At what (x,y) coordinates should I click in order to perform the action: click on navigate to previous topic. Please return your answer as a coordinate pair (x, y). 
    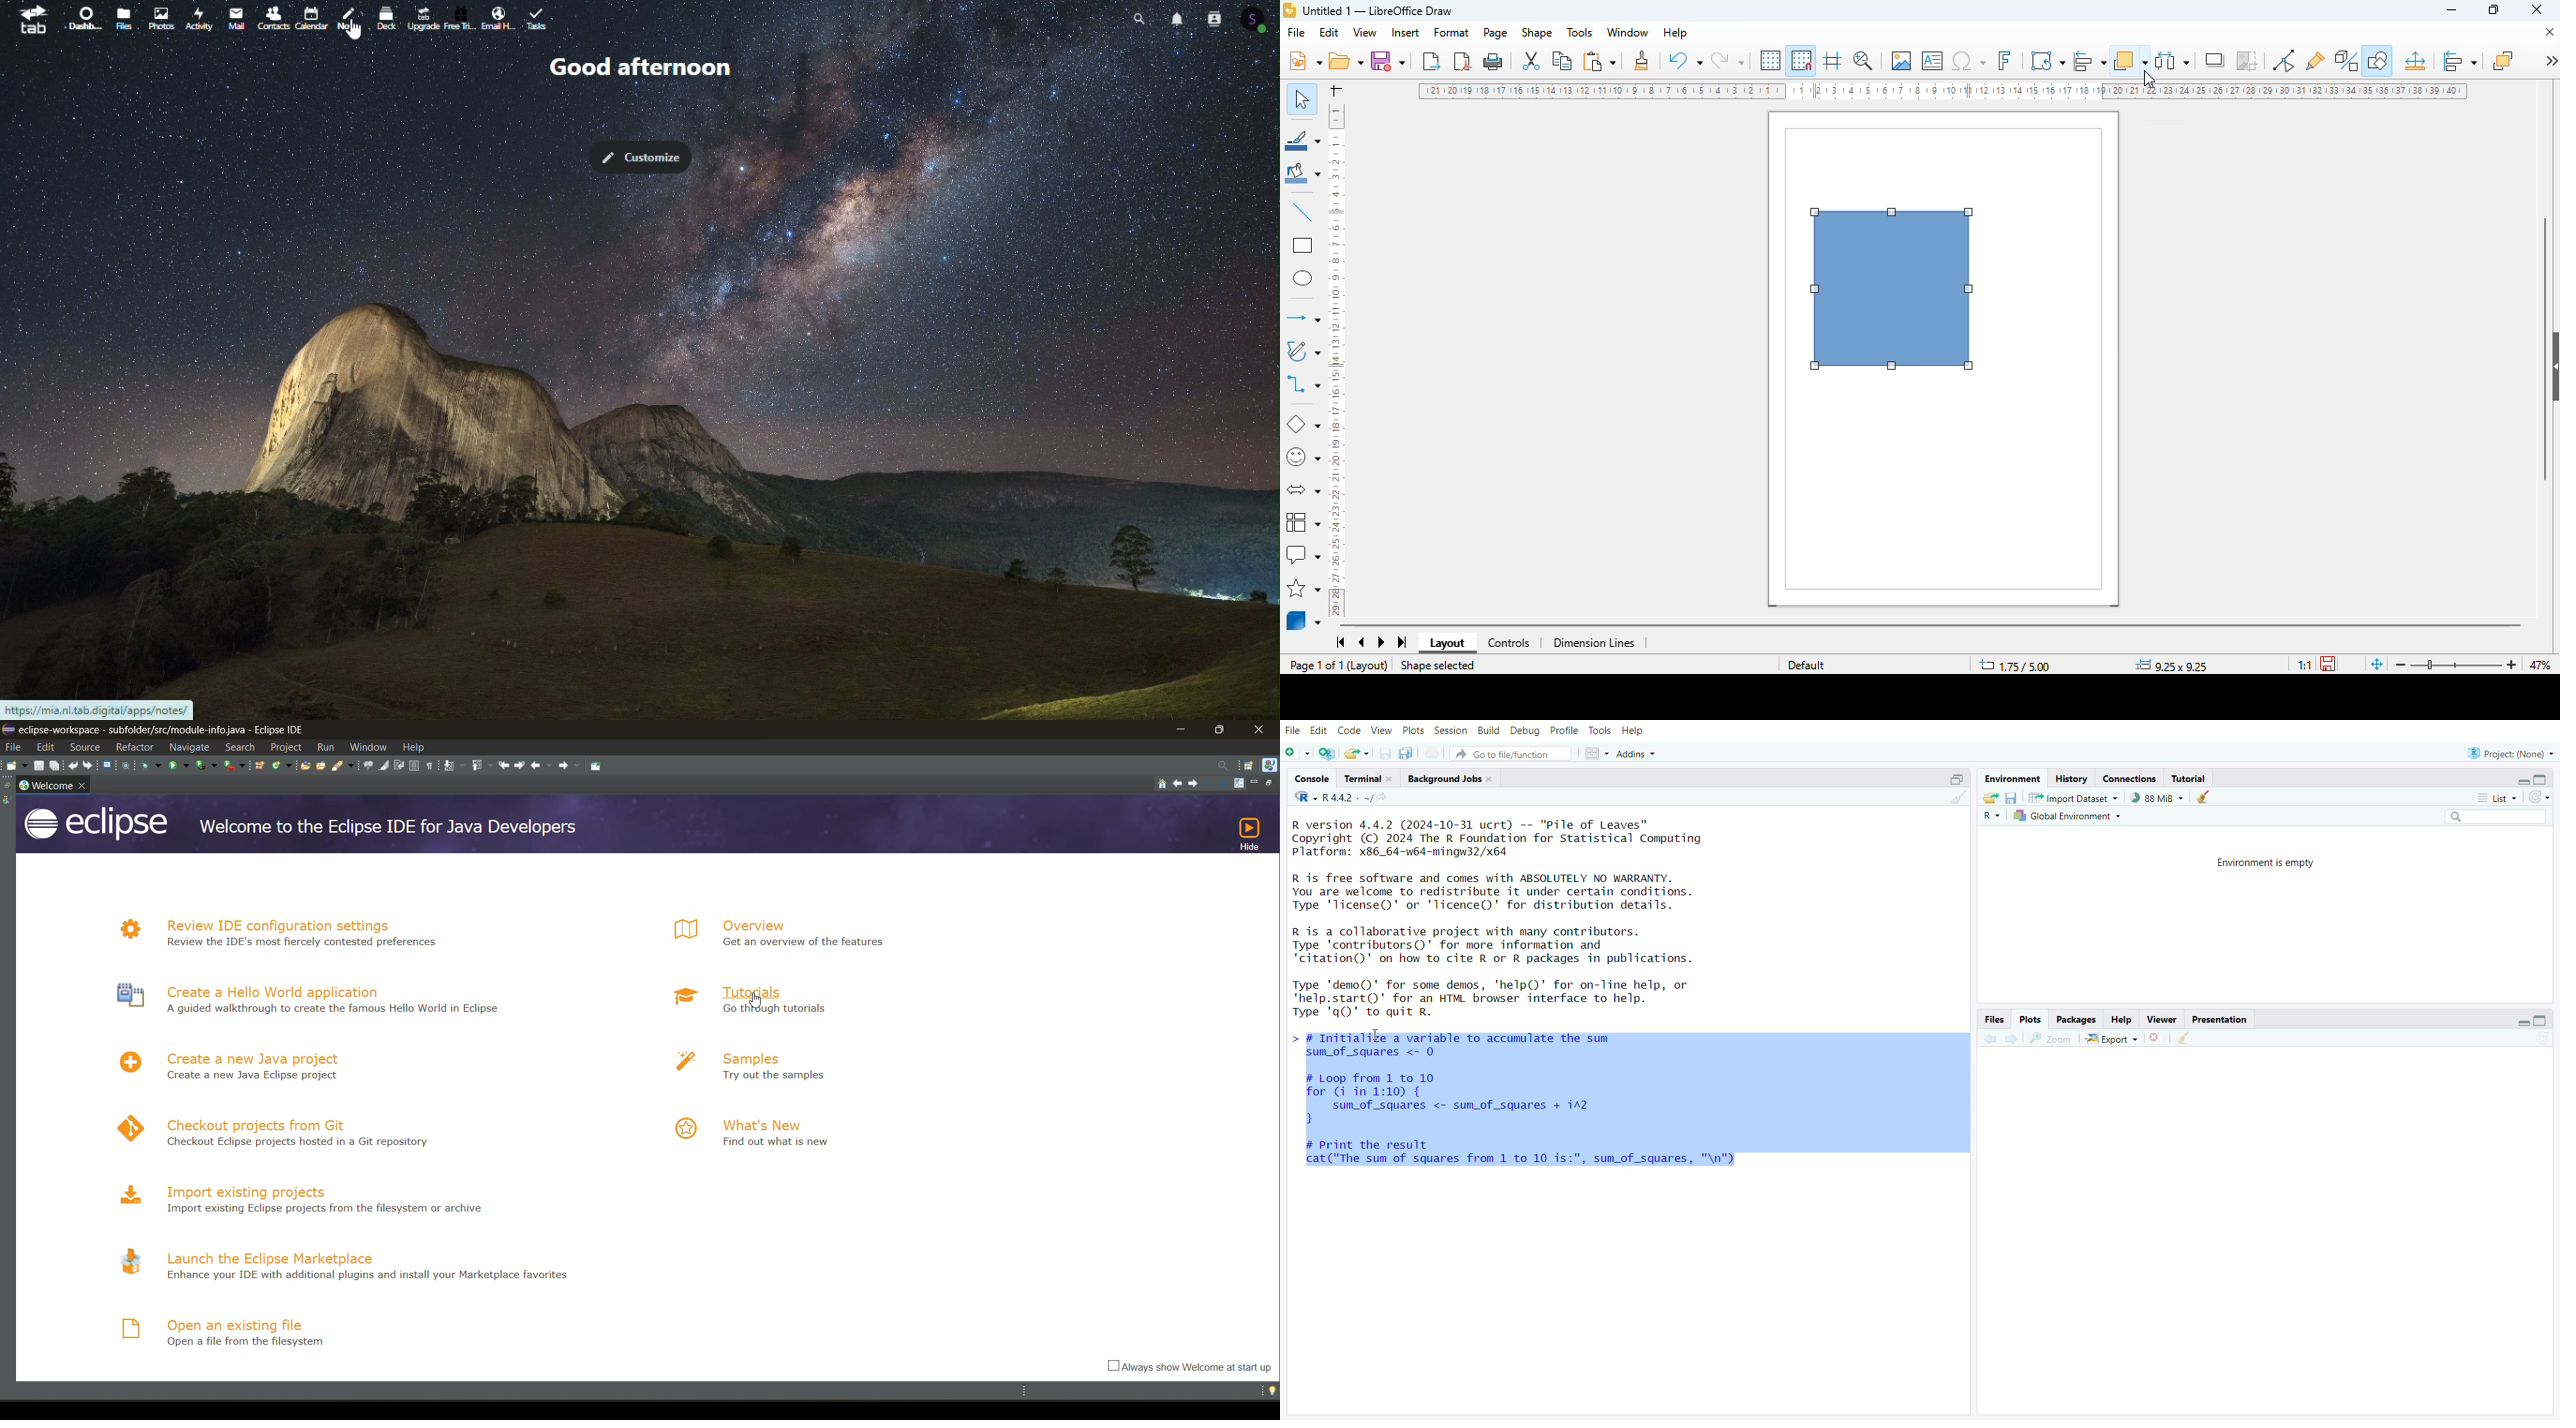
    Looking at the image, I should click on (1178, 783).